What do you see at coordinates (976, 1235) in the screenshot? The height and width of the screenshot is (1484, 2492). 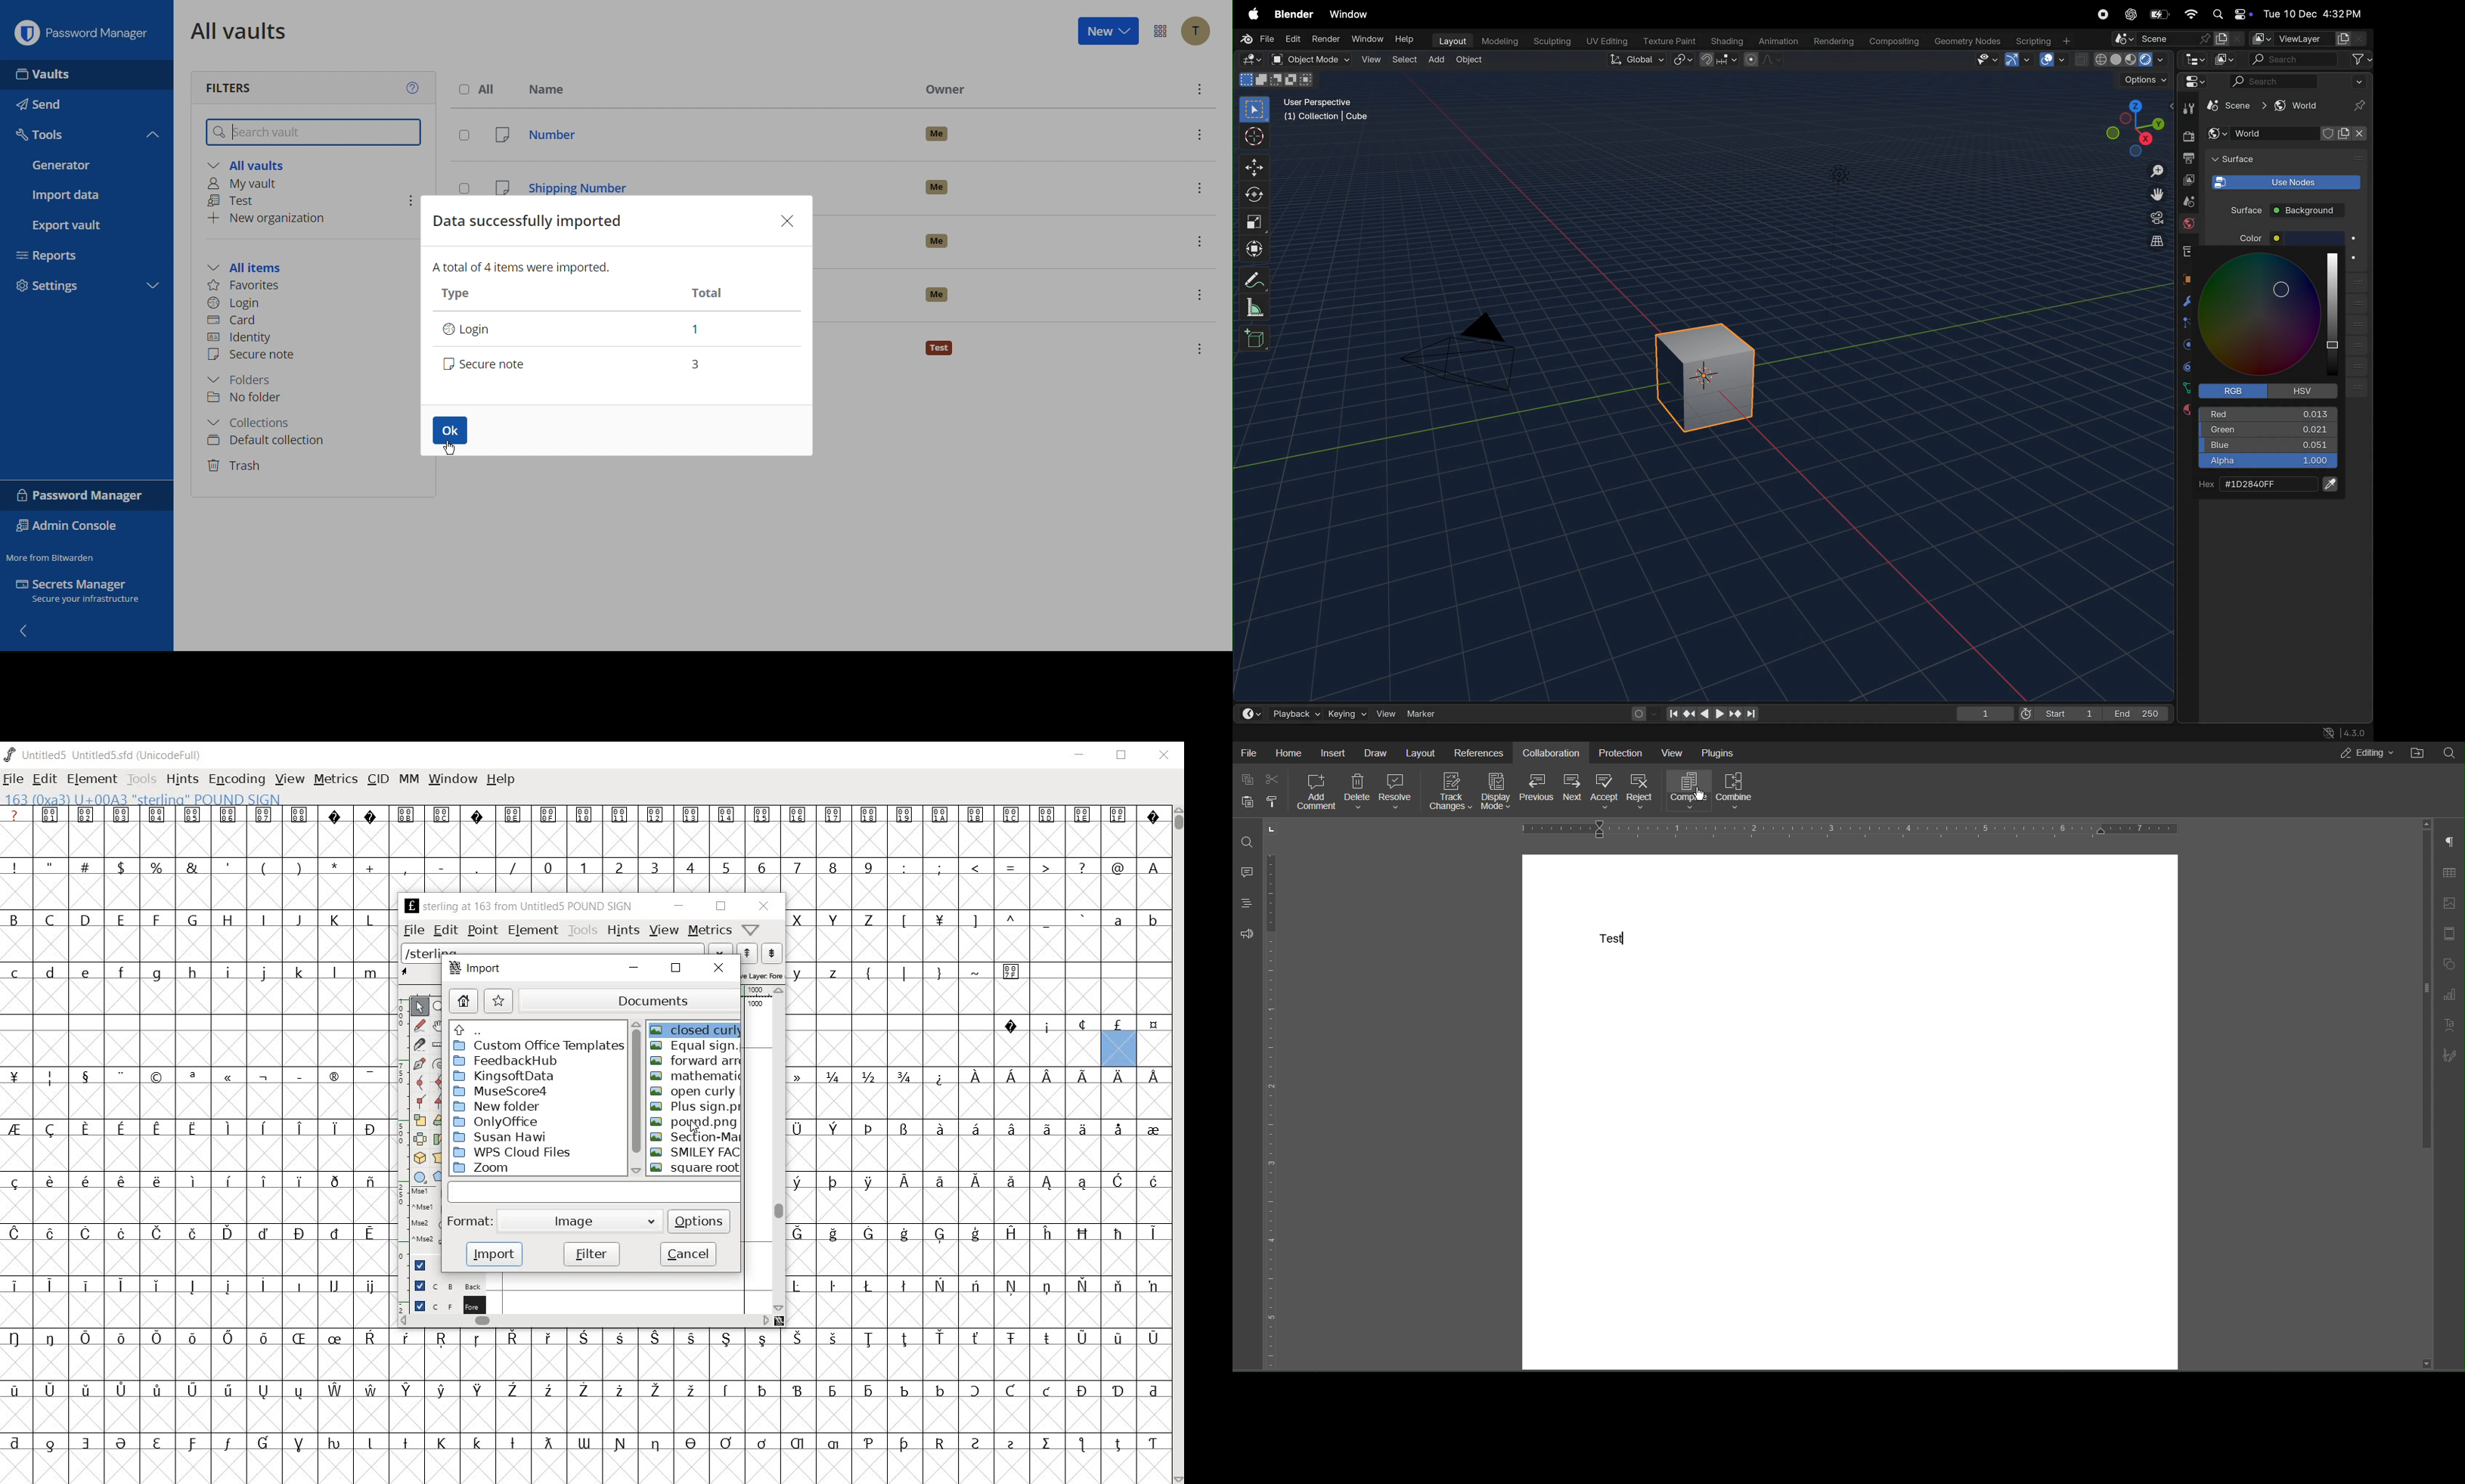 I see `Symbol` at bounding box center [976, 1235].